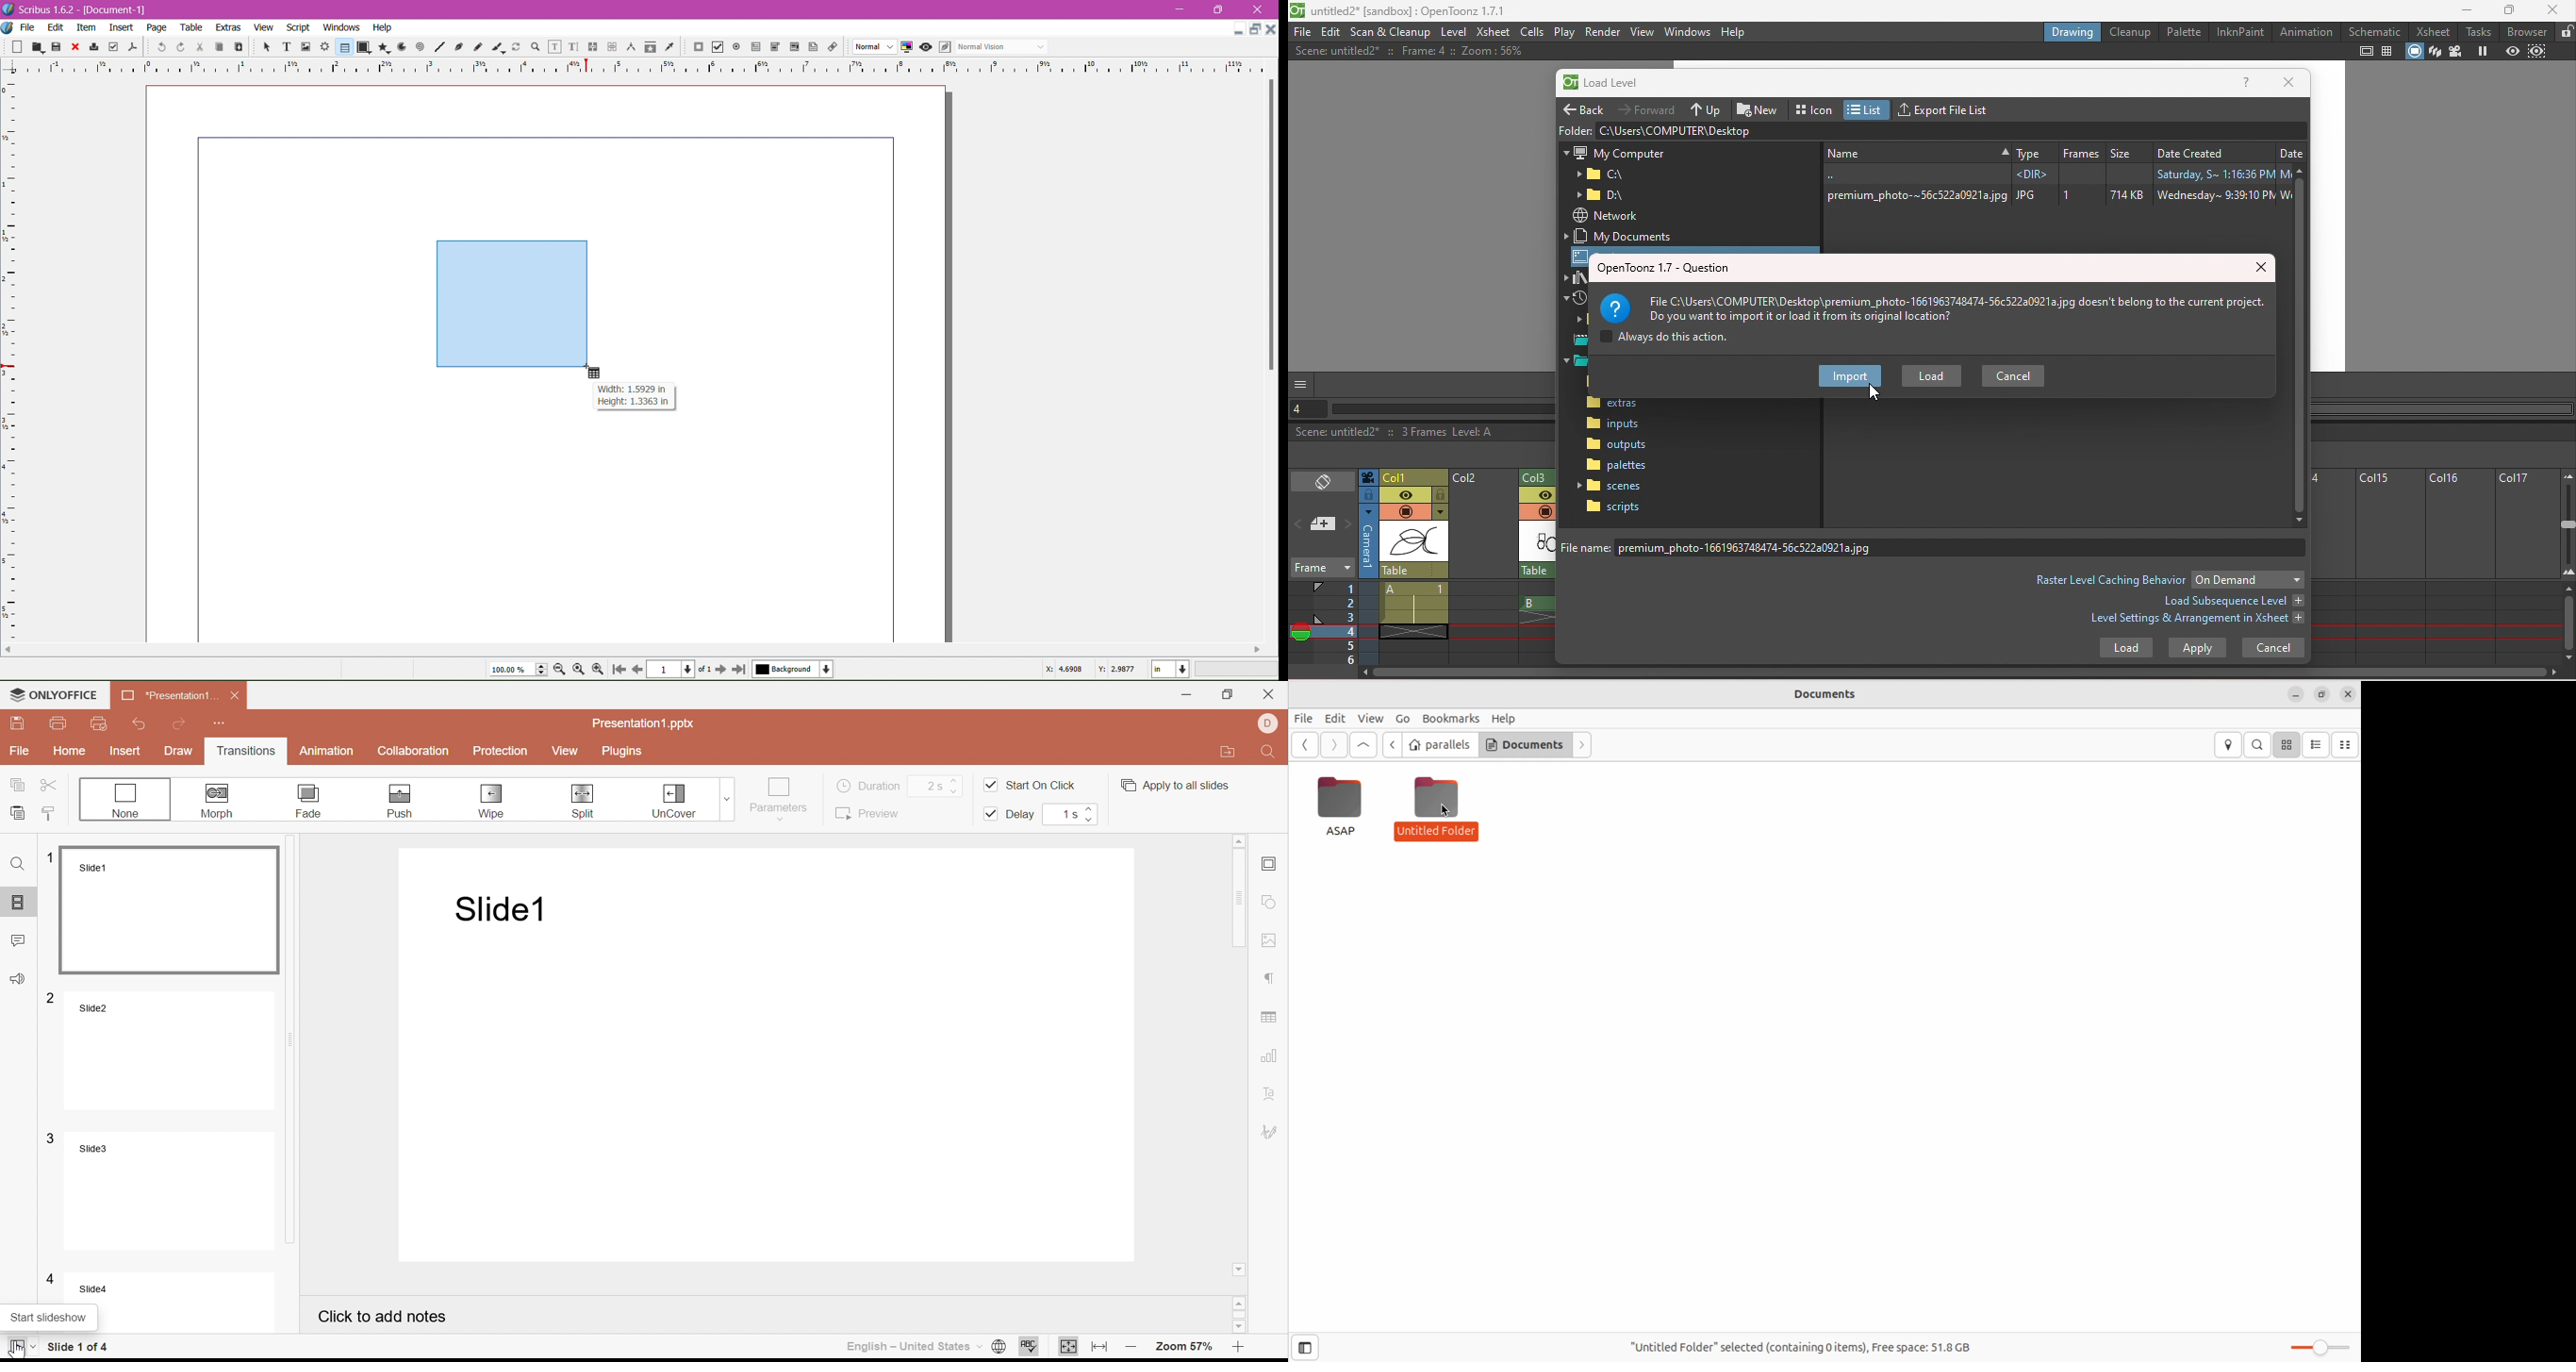 This screenshot has width=2576, height=1372. What do you see at coordinates (1240, 1329) in the screenshot?
I see `Scroll down` at bounding box center [1240, 1329].